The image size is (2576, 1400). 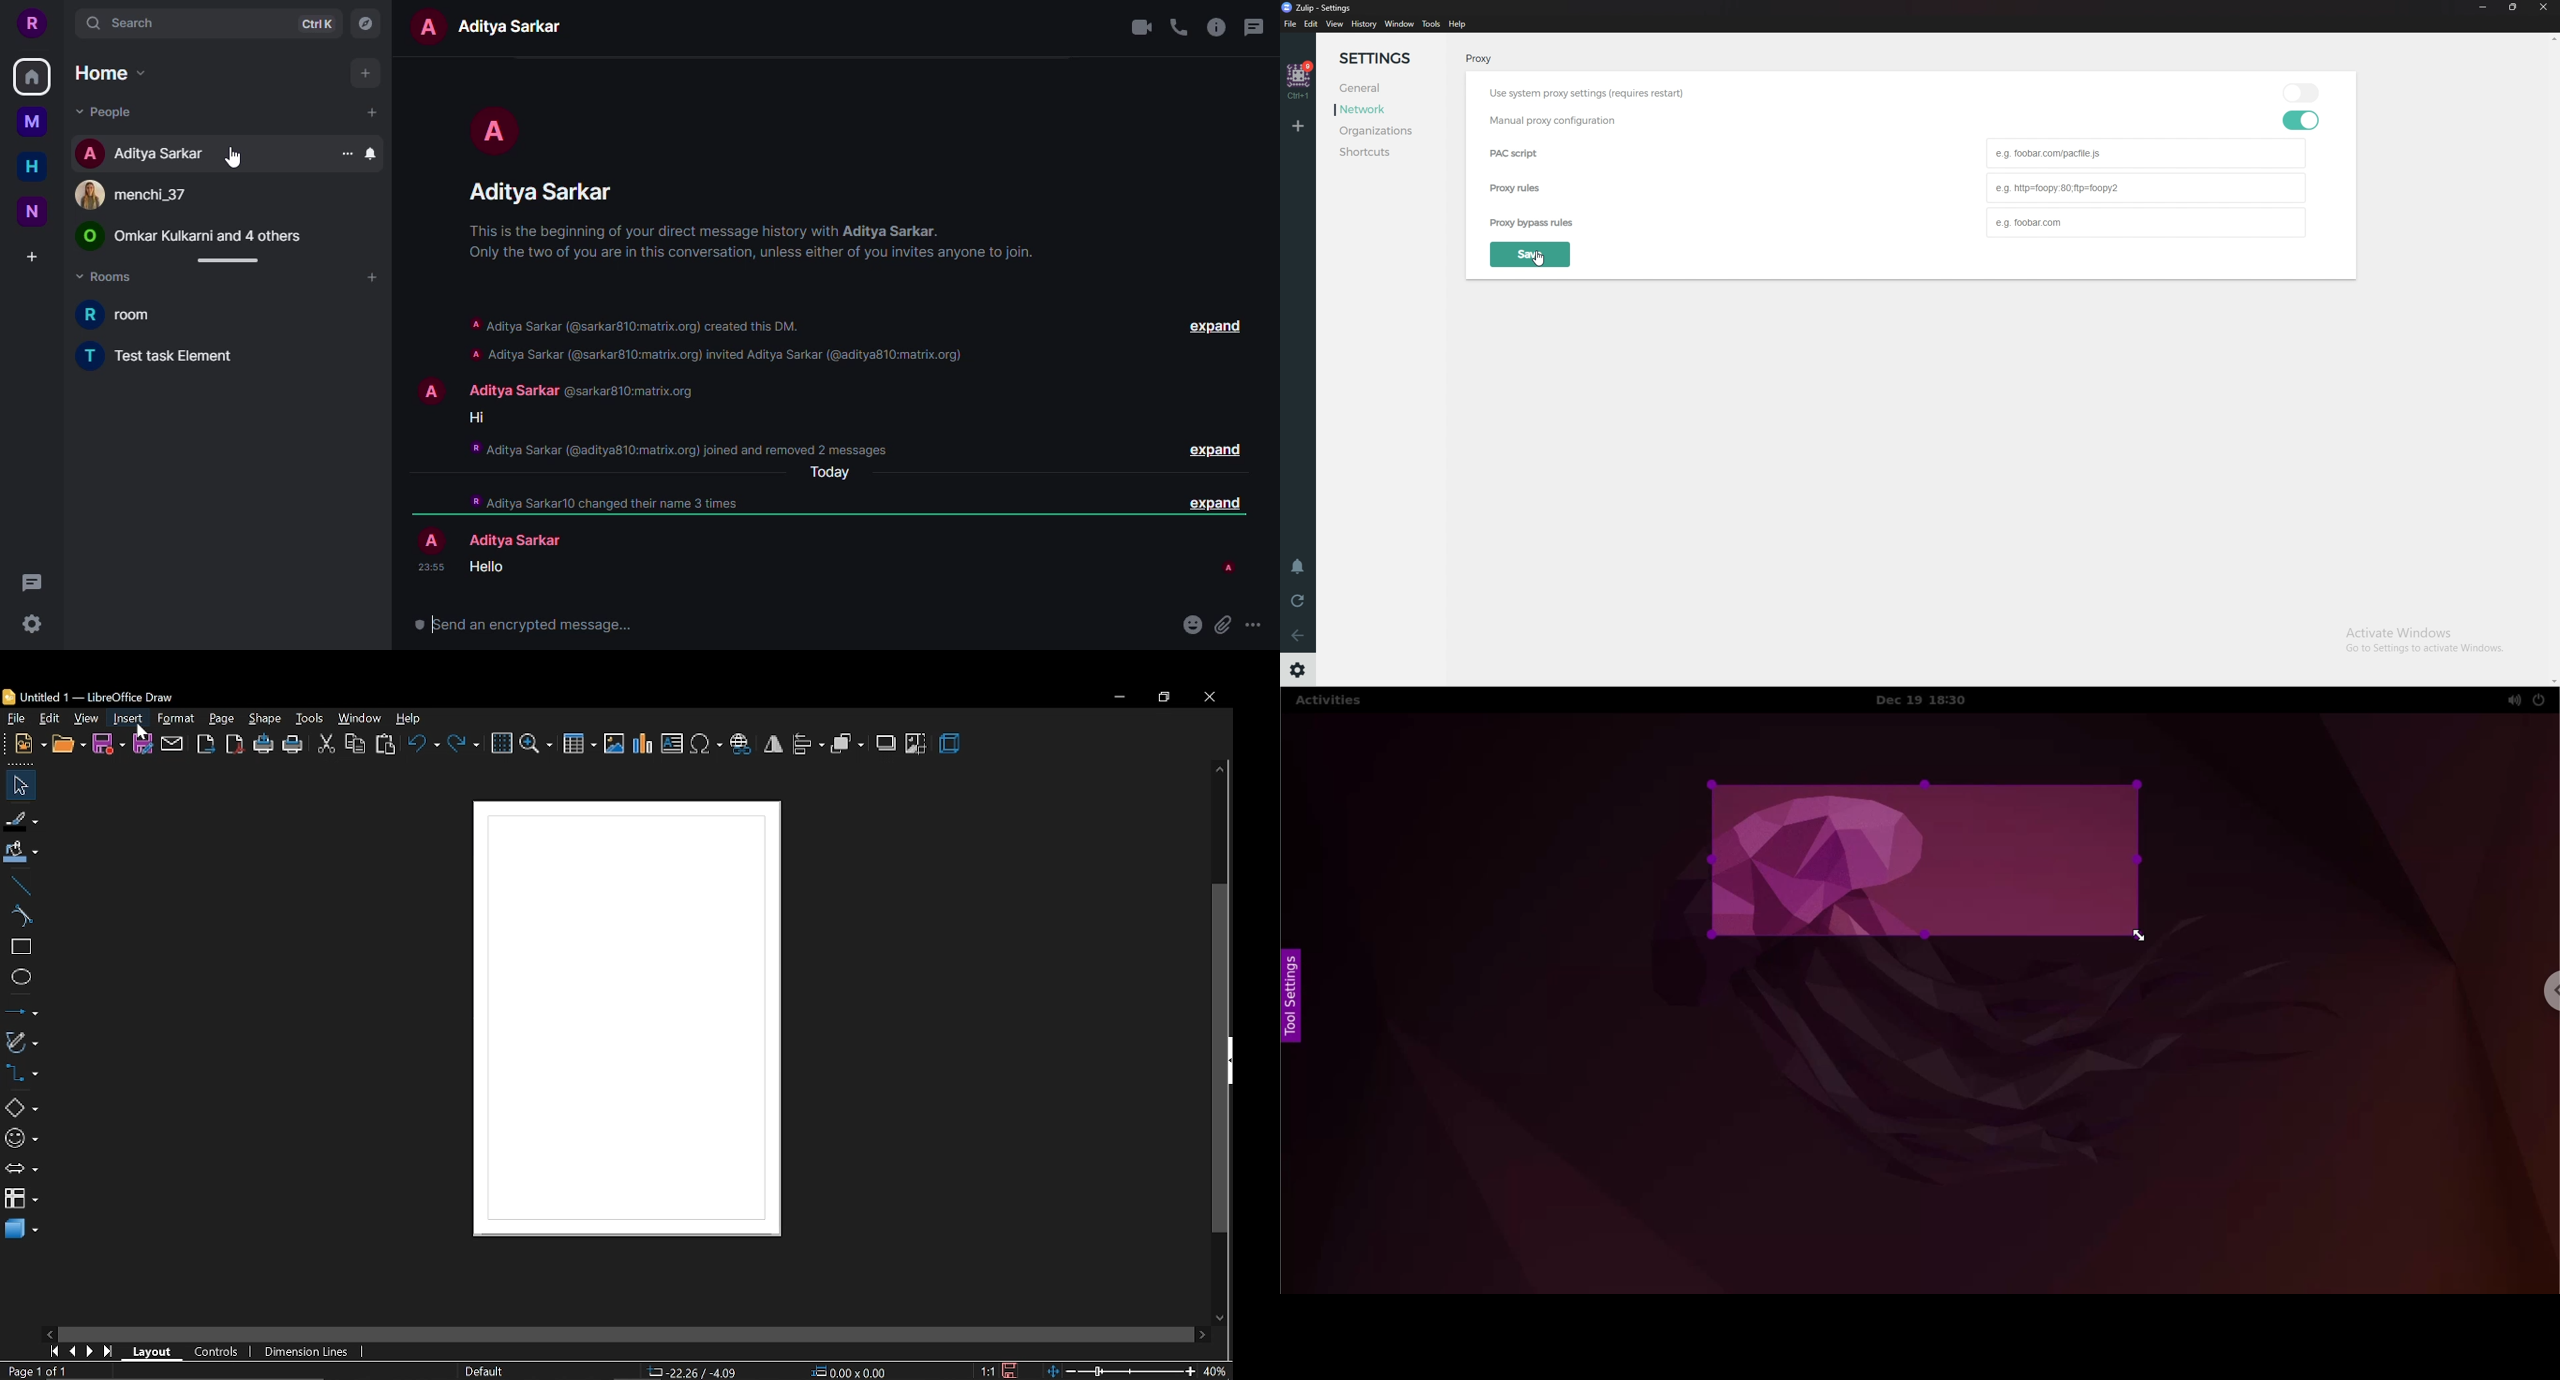 I want to click on Close, so click(x=2545, y=11).